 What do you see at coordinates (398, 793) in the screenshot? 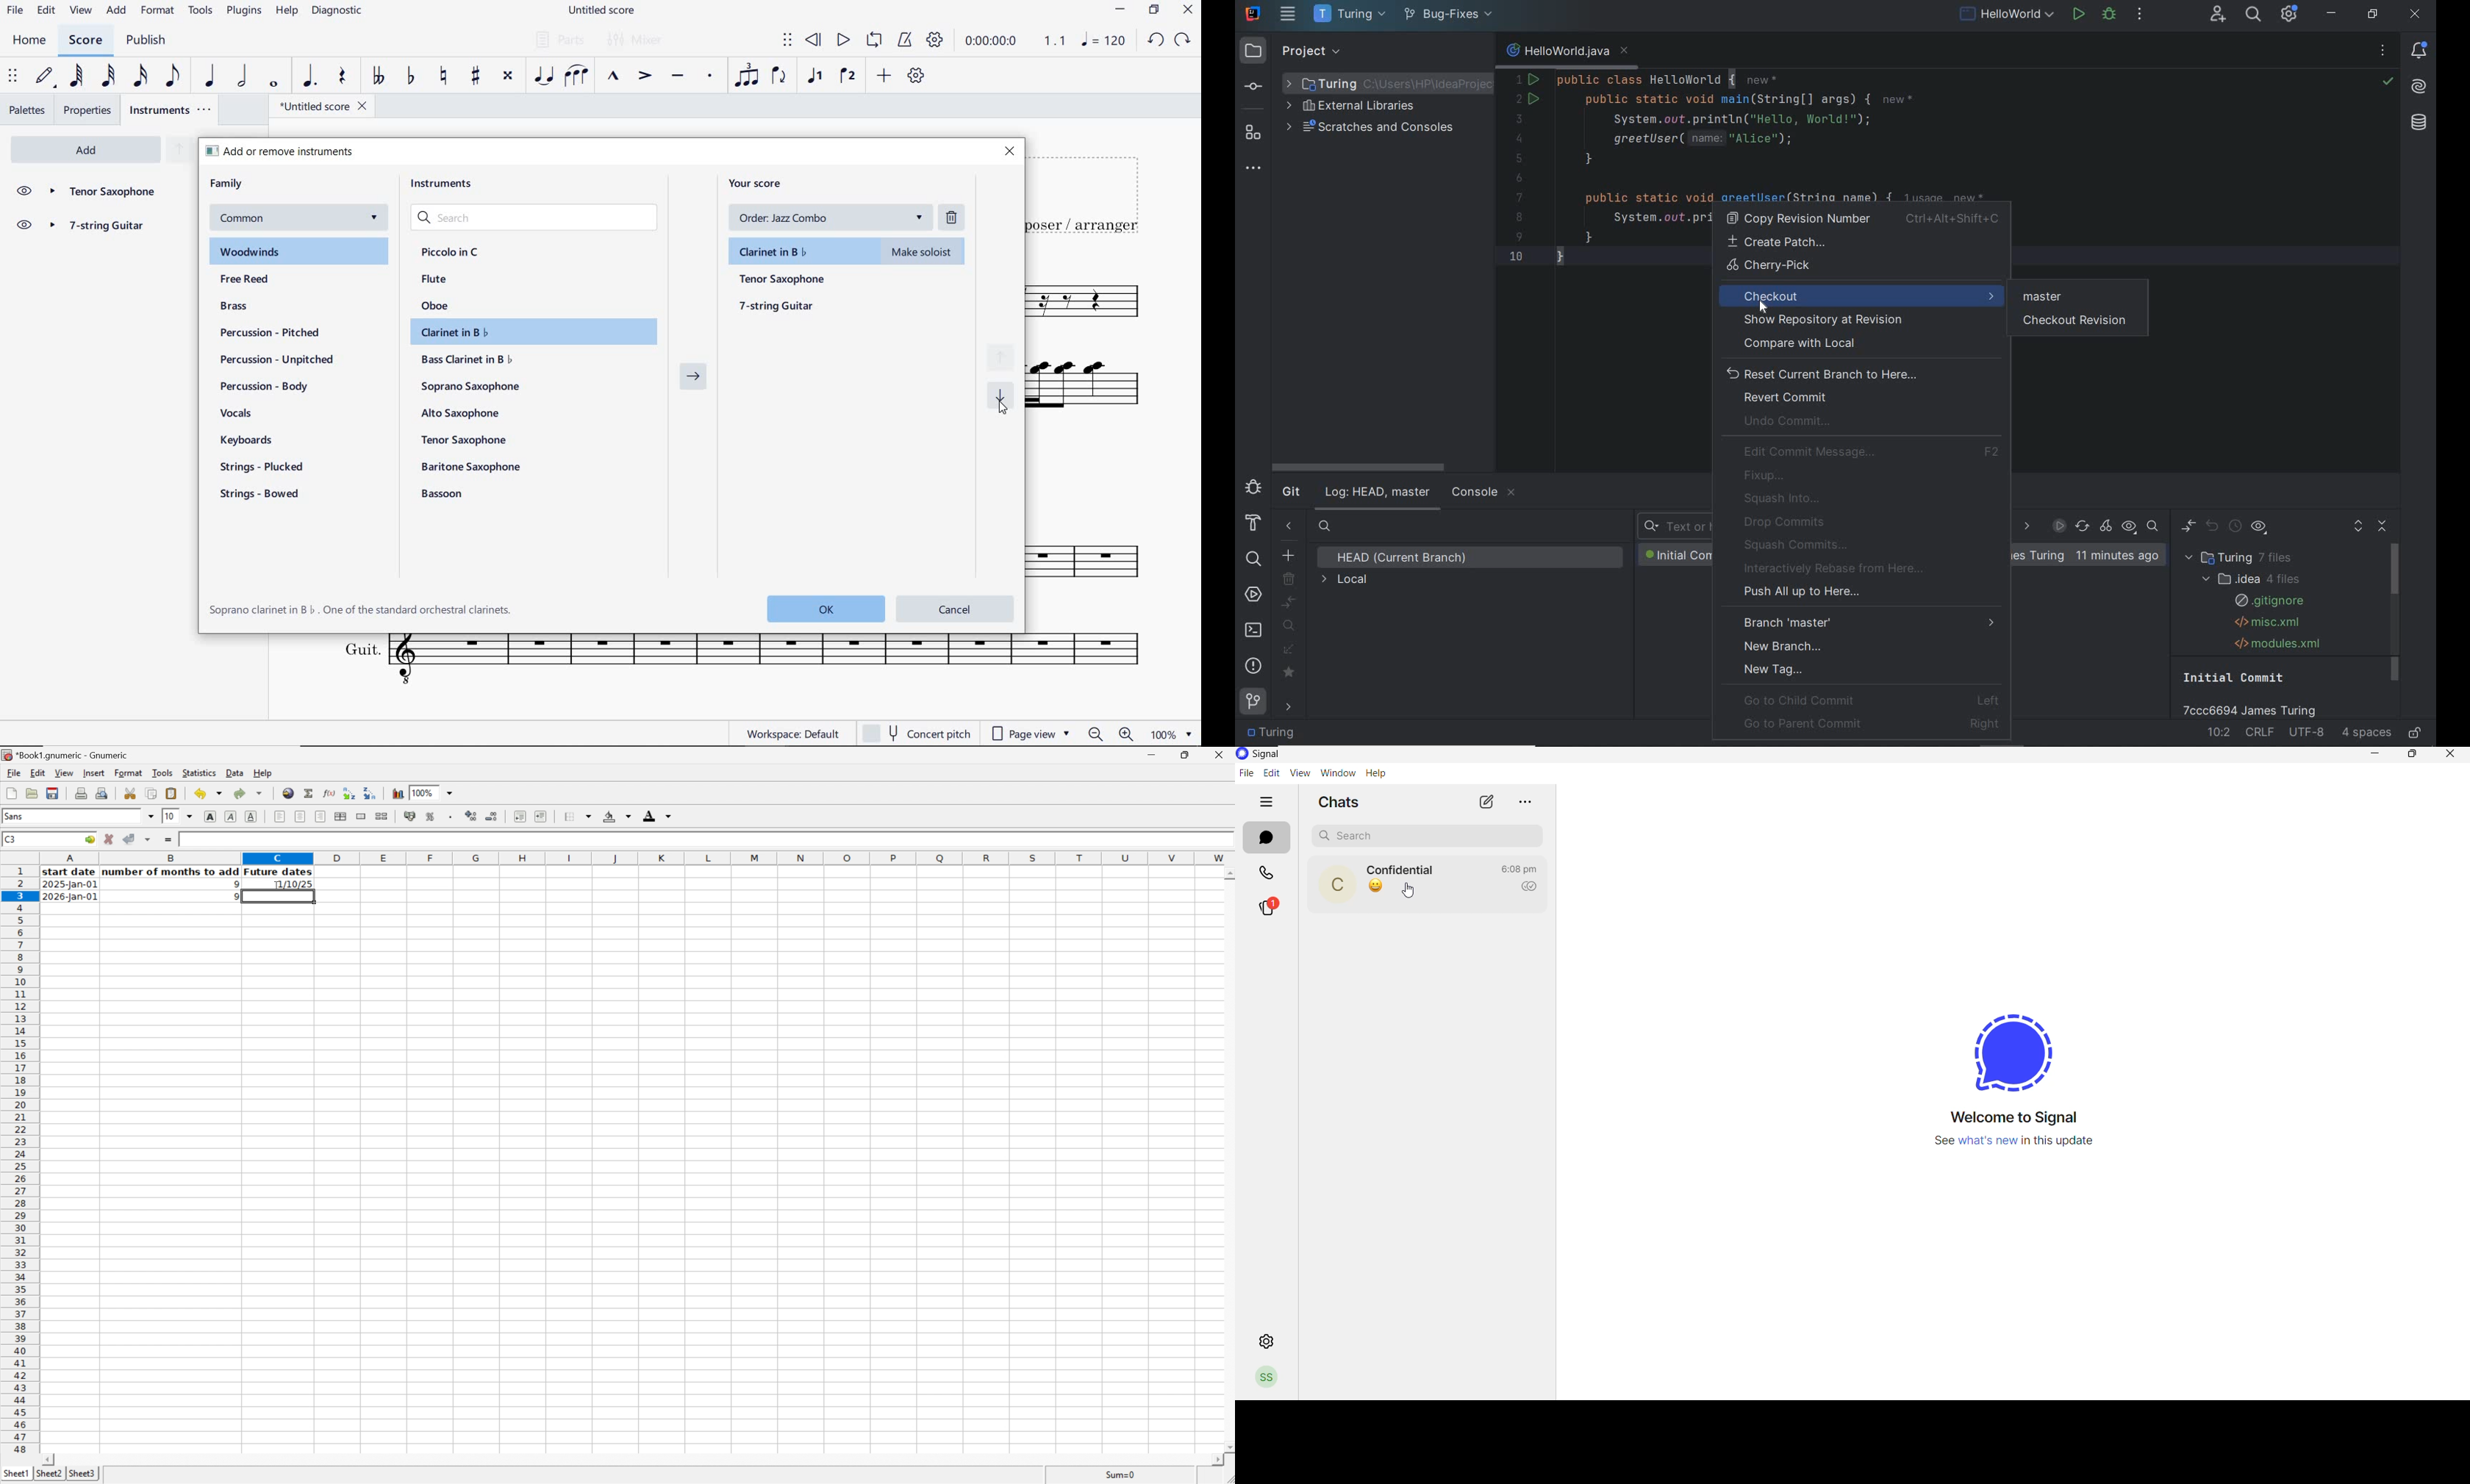
I see `Insert a chart` at bounding box center [398, 793].